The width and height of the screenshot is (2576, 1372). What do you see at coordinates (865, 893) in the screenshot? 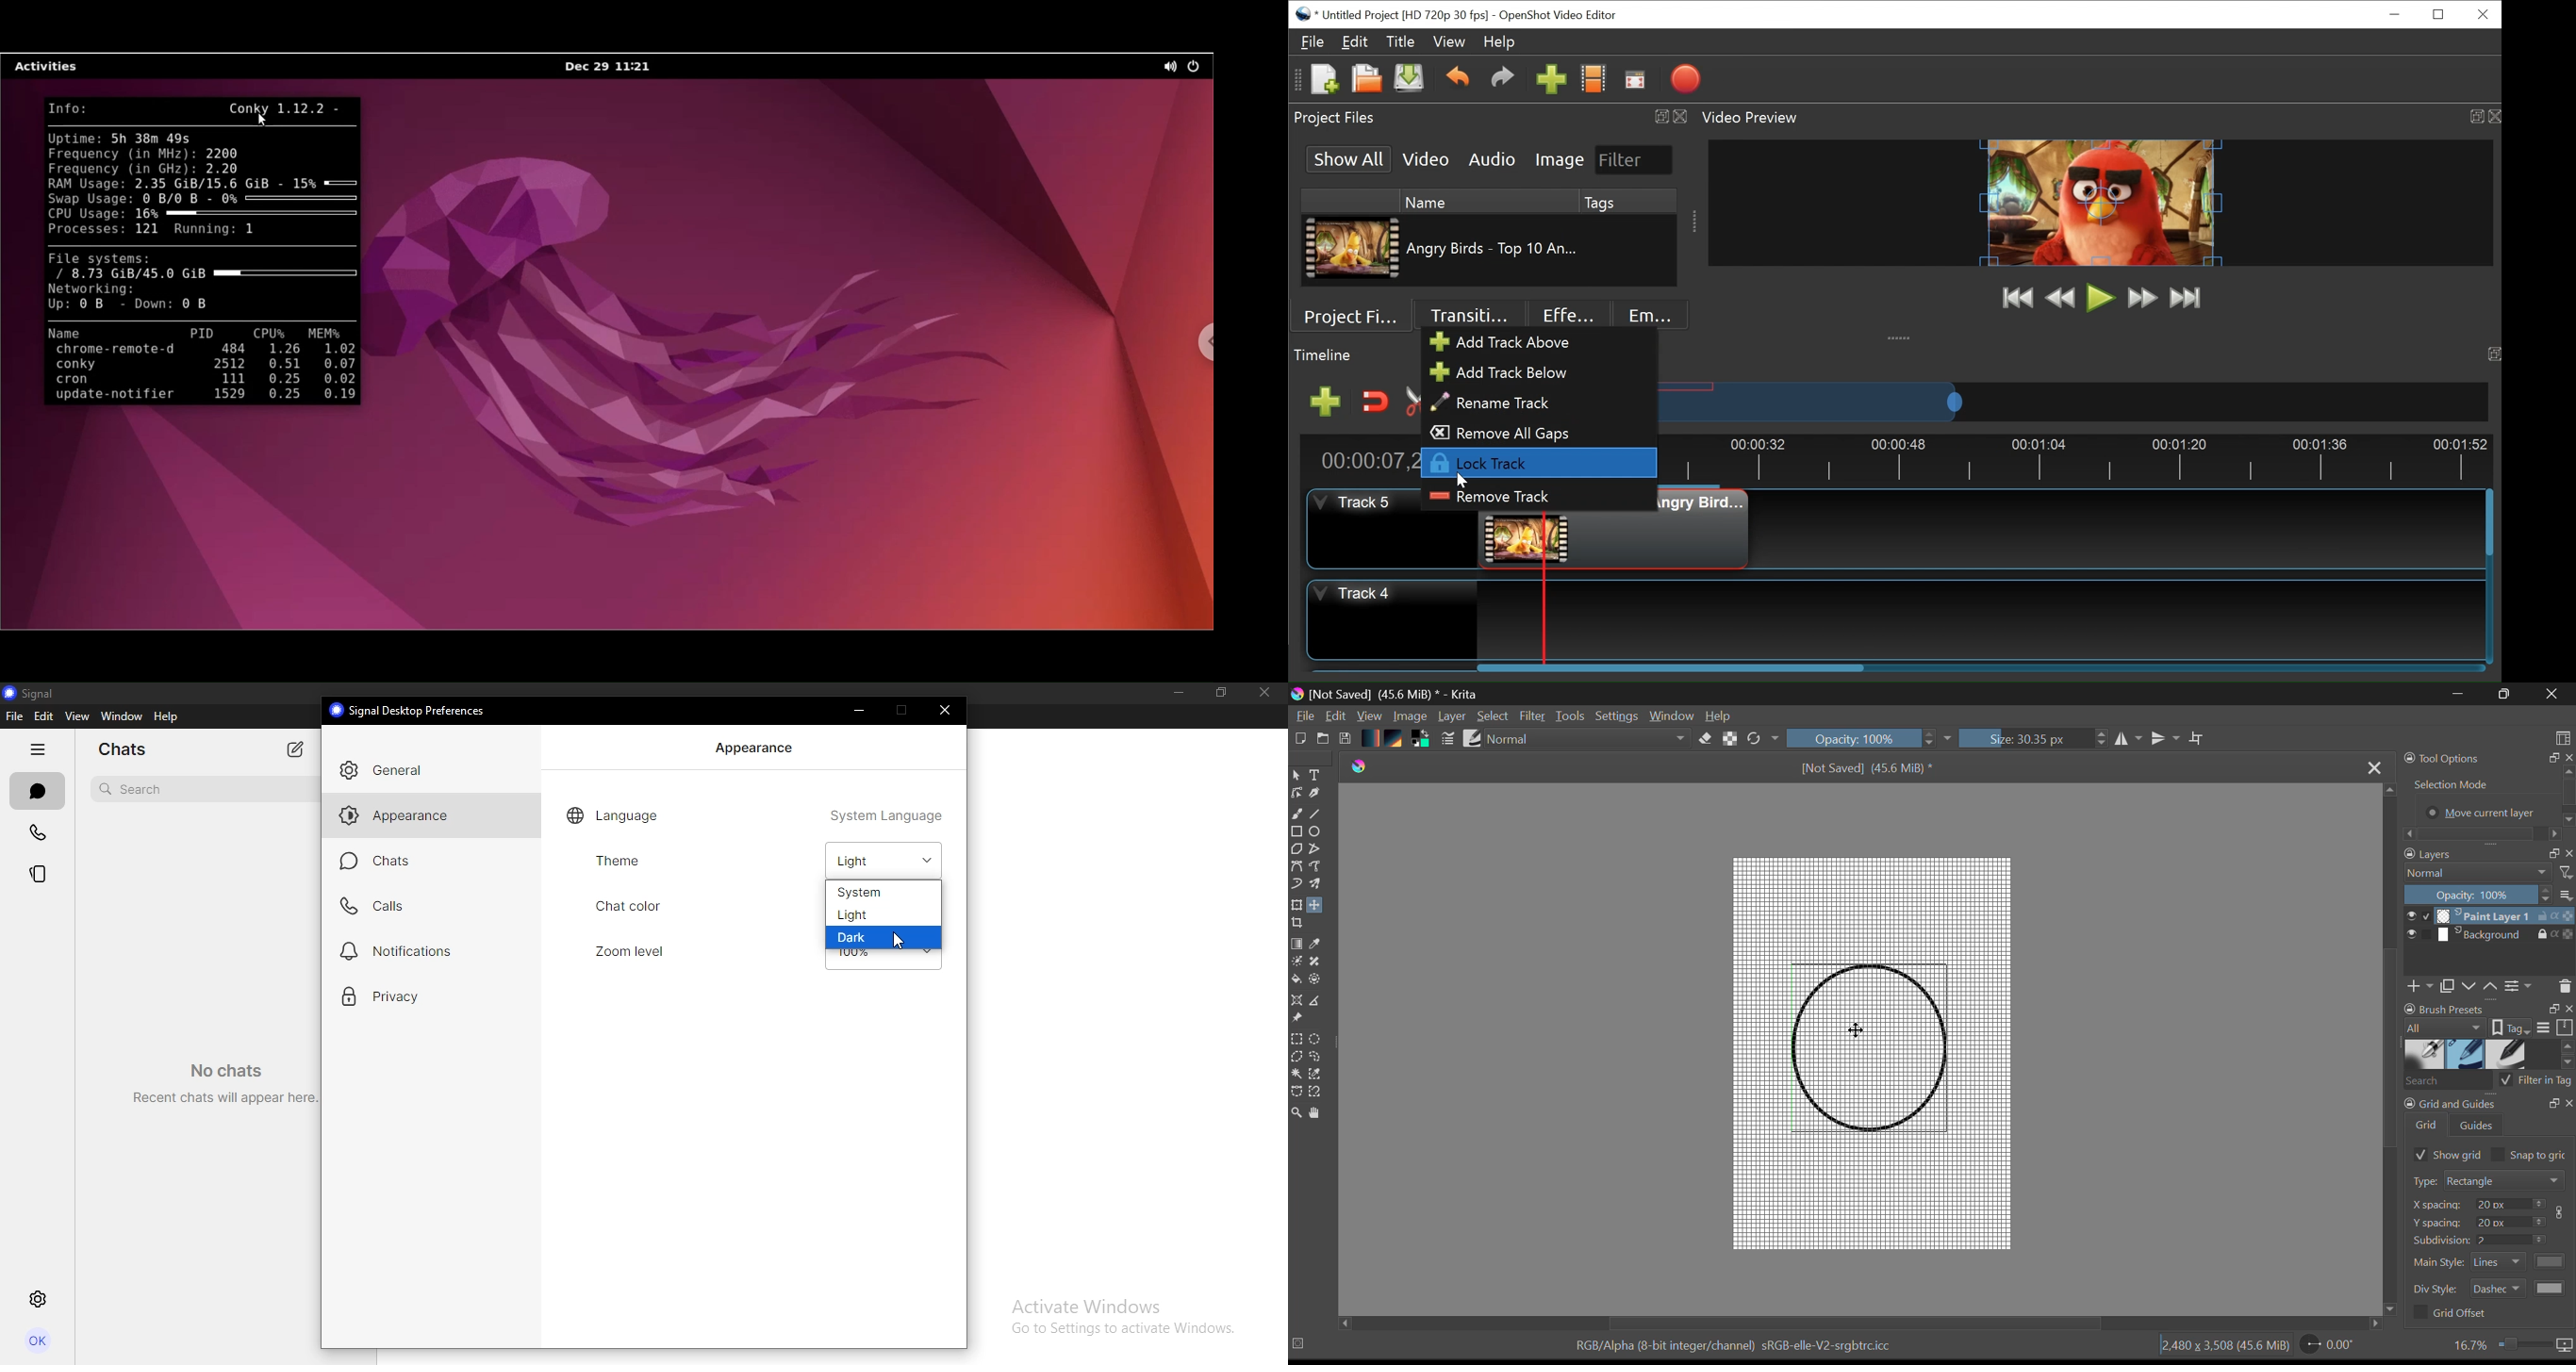
I see `system` at bounding box center [865, 893].